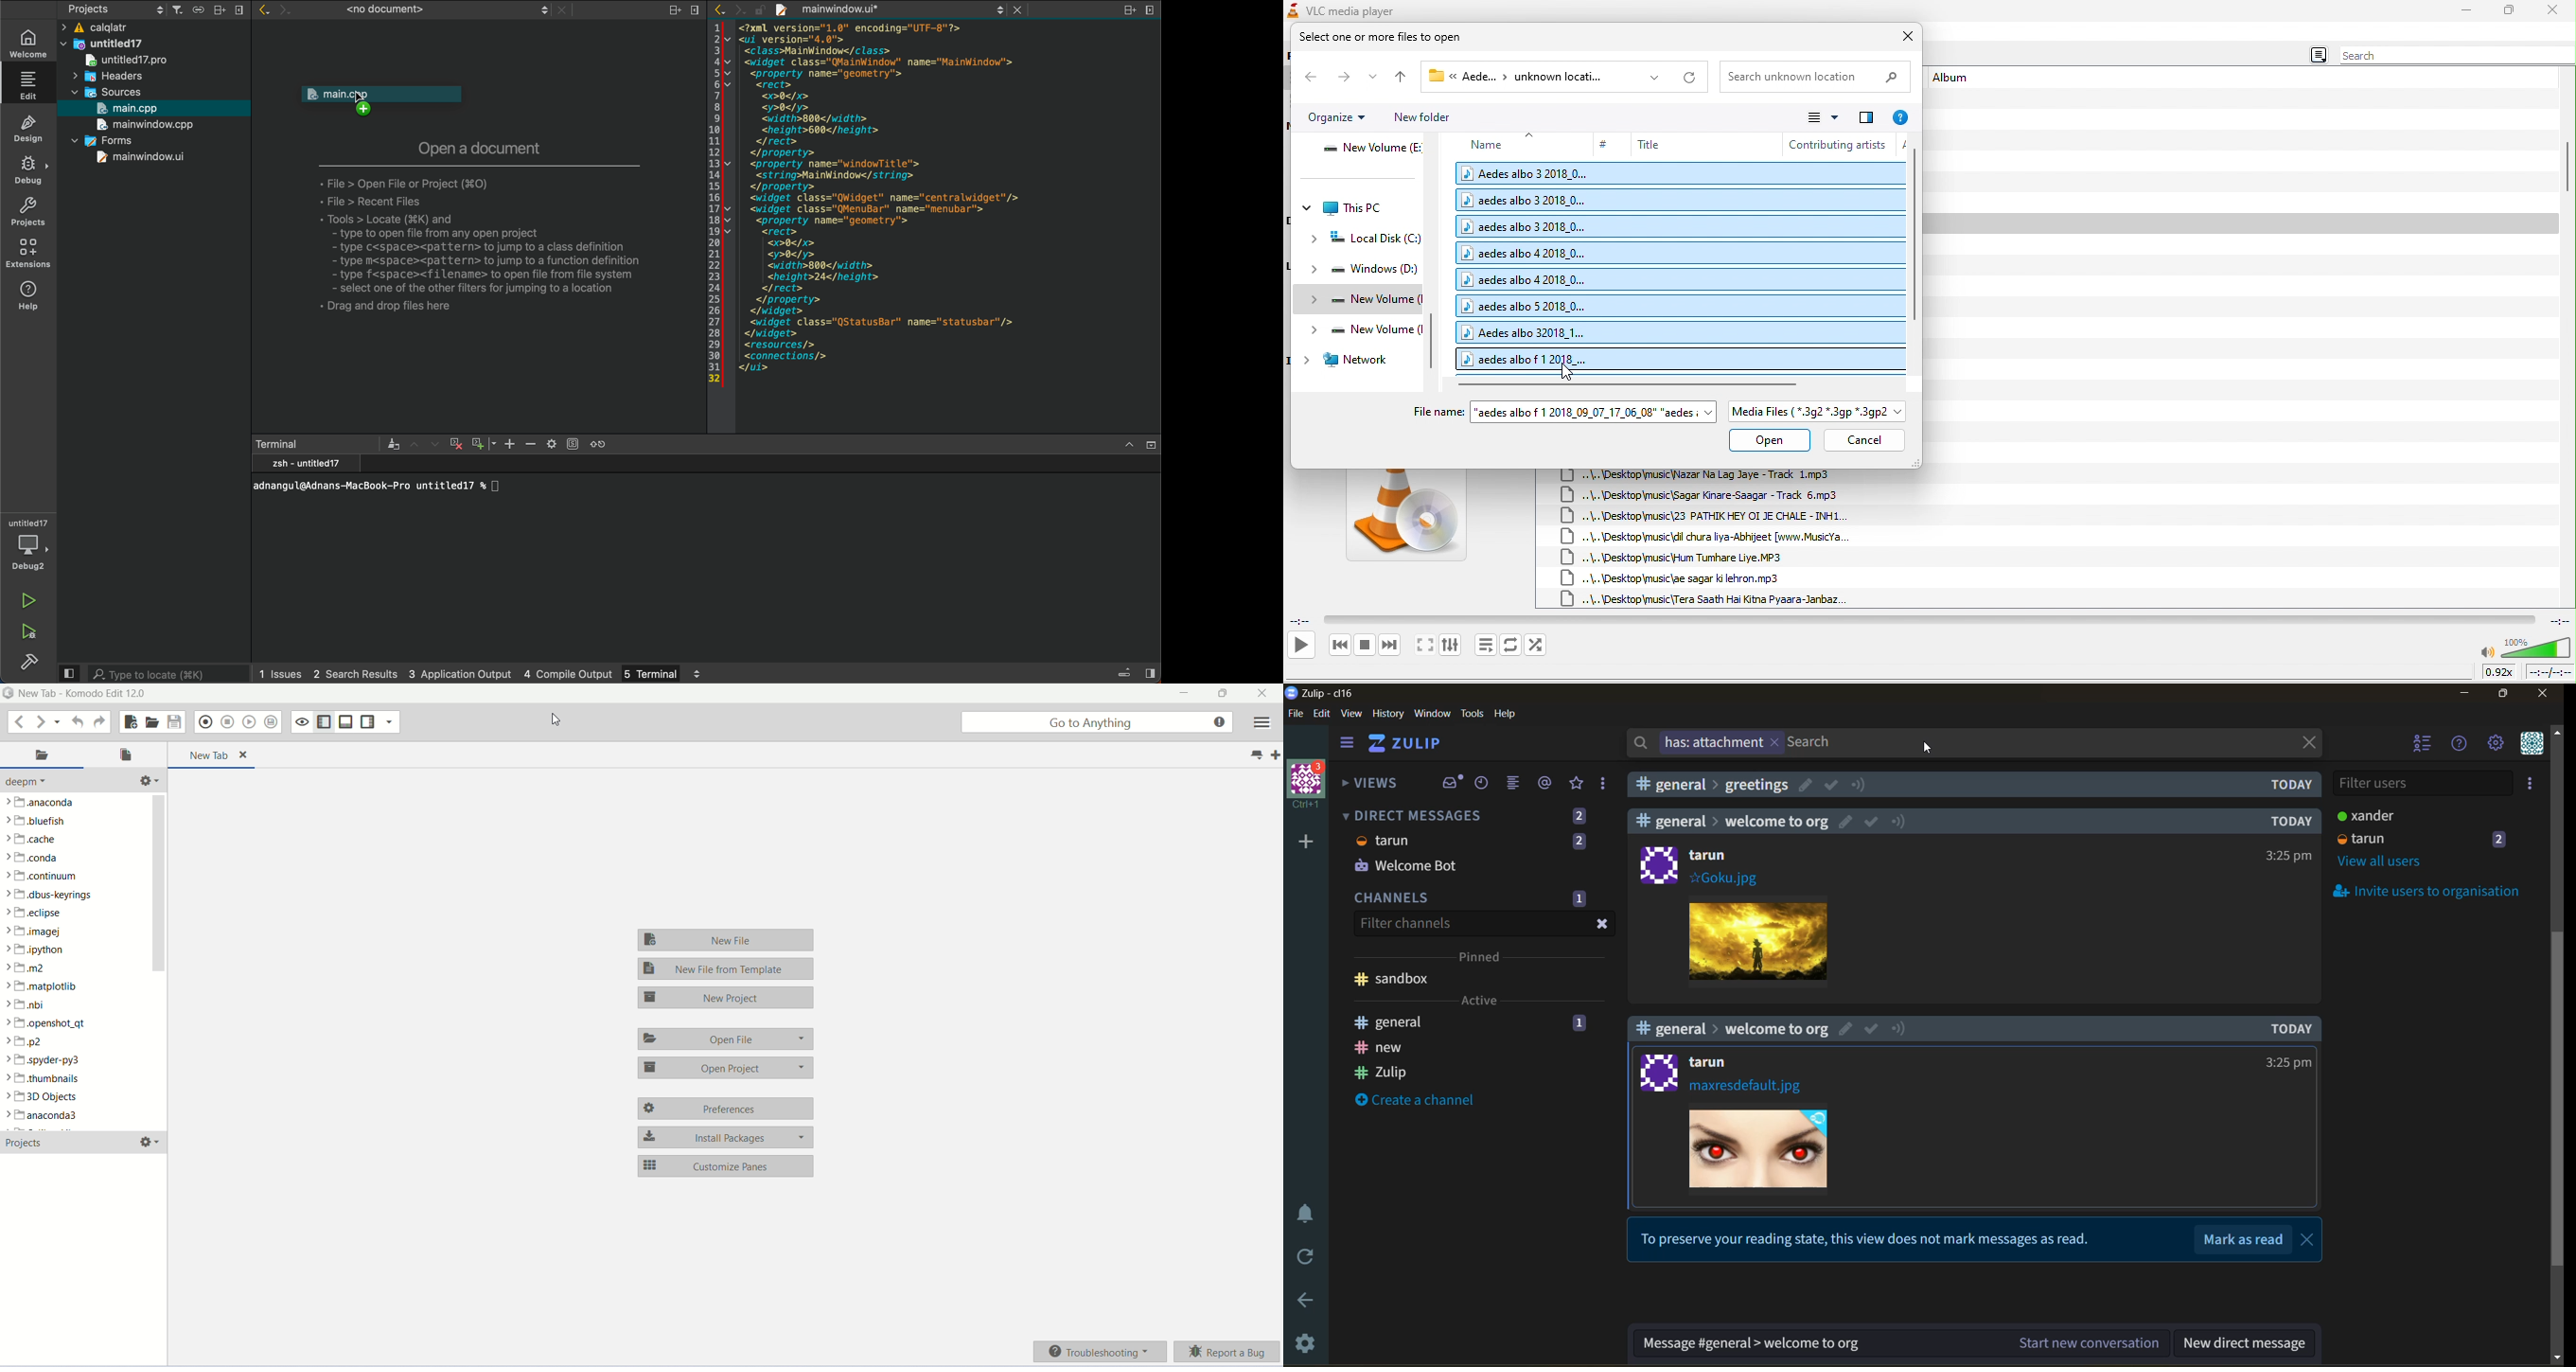 Image resolution: width=2576 pixels, height=1372 pixels. I want to click on hide users list, so click(2420, 743).